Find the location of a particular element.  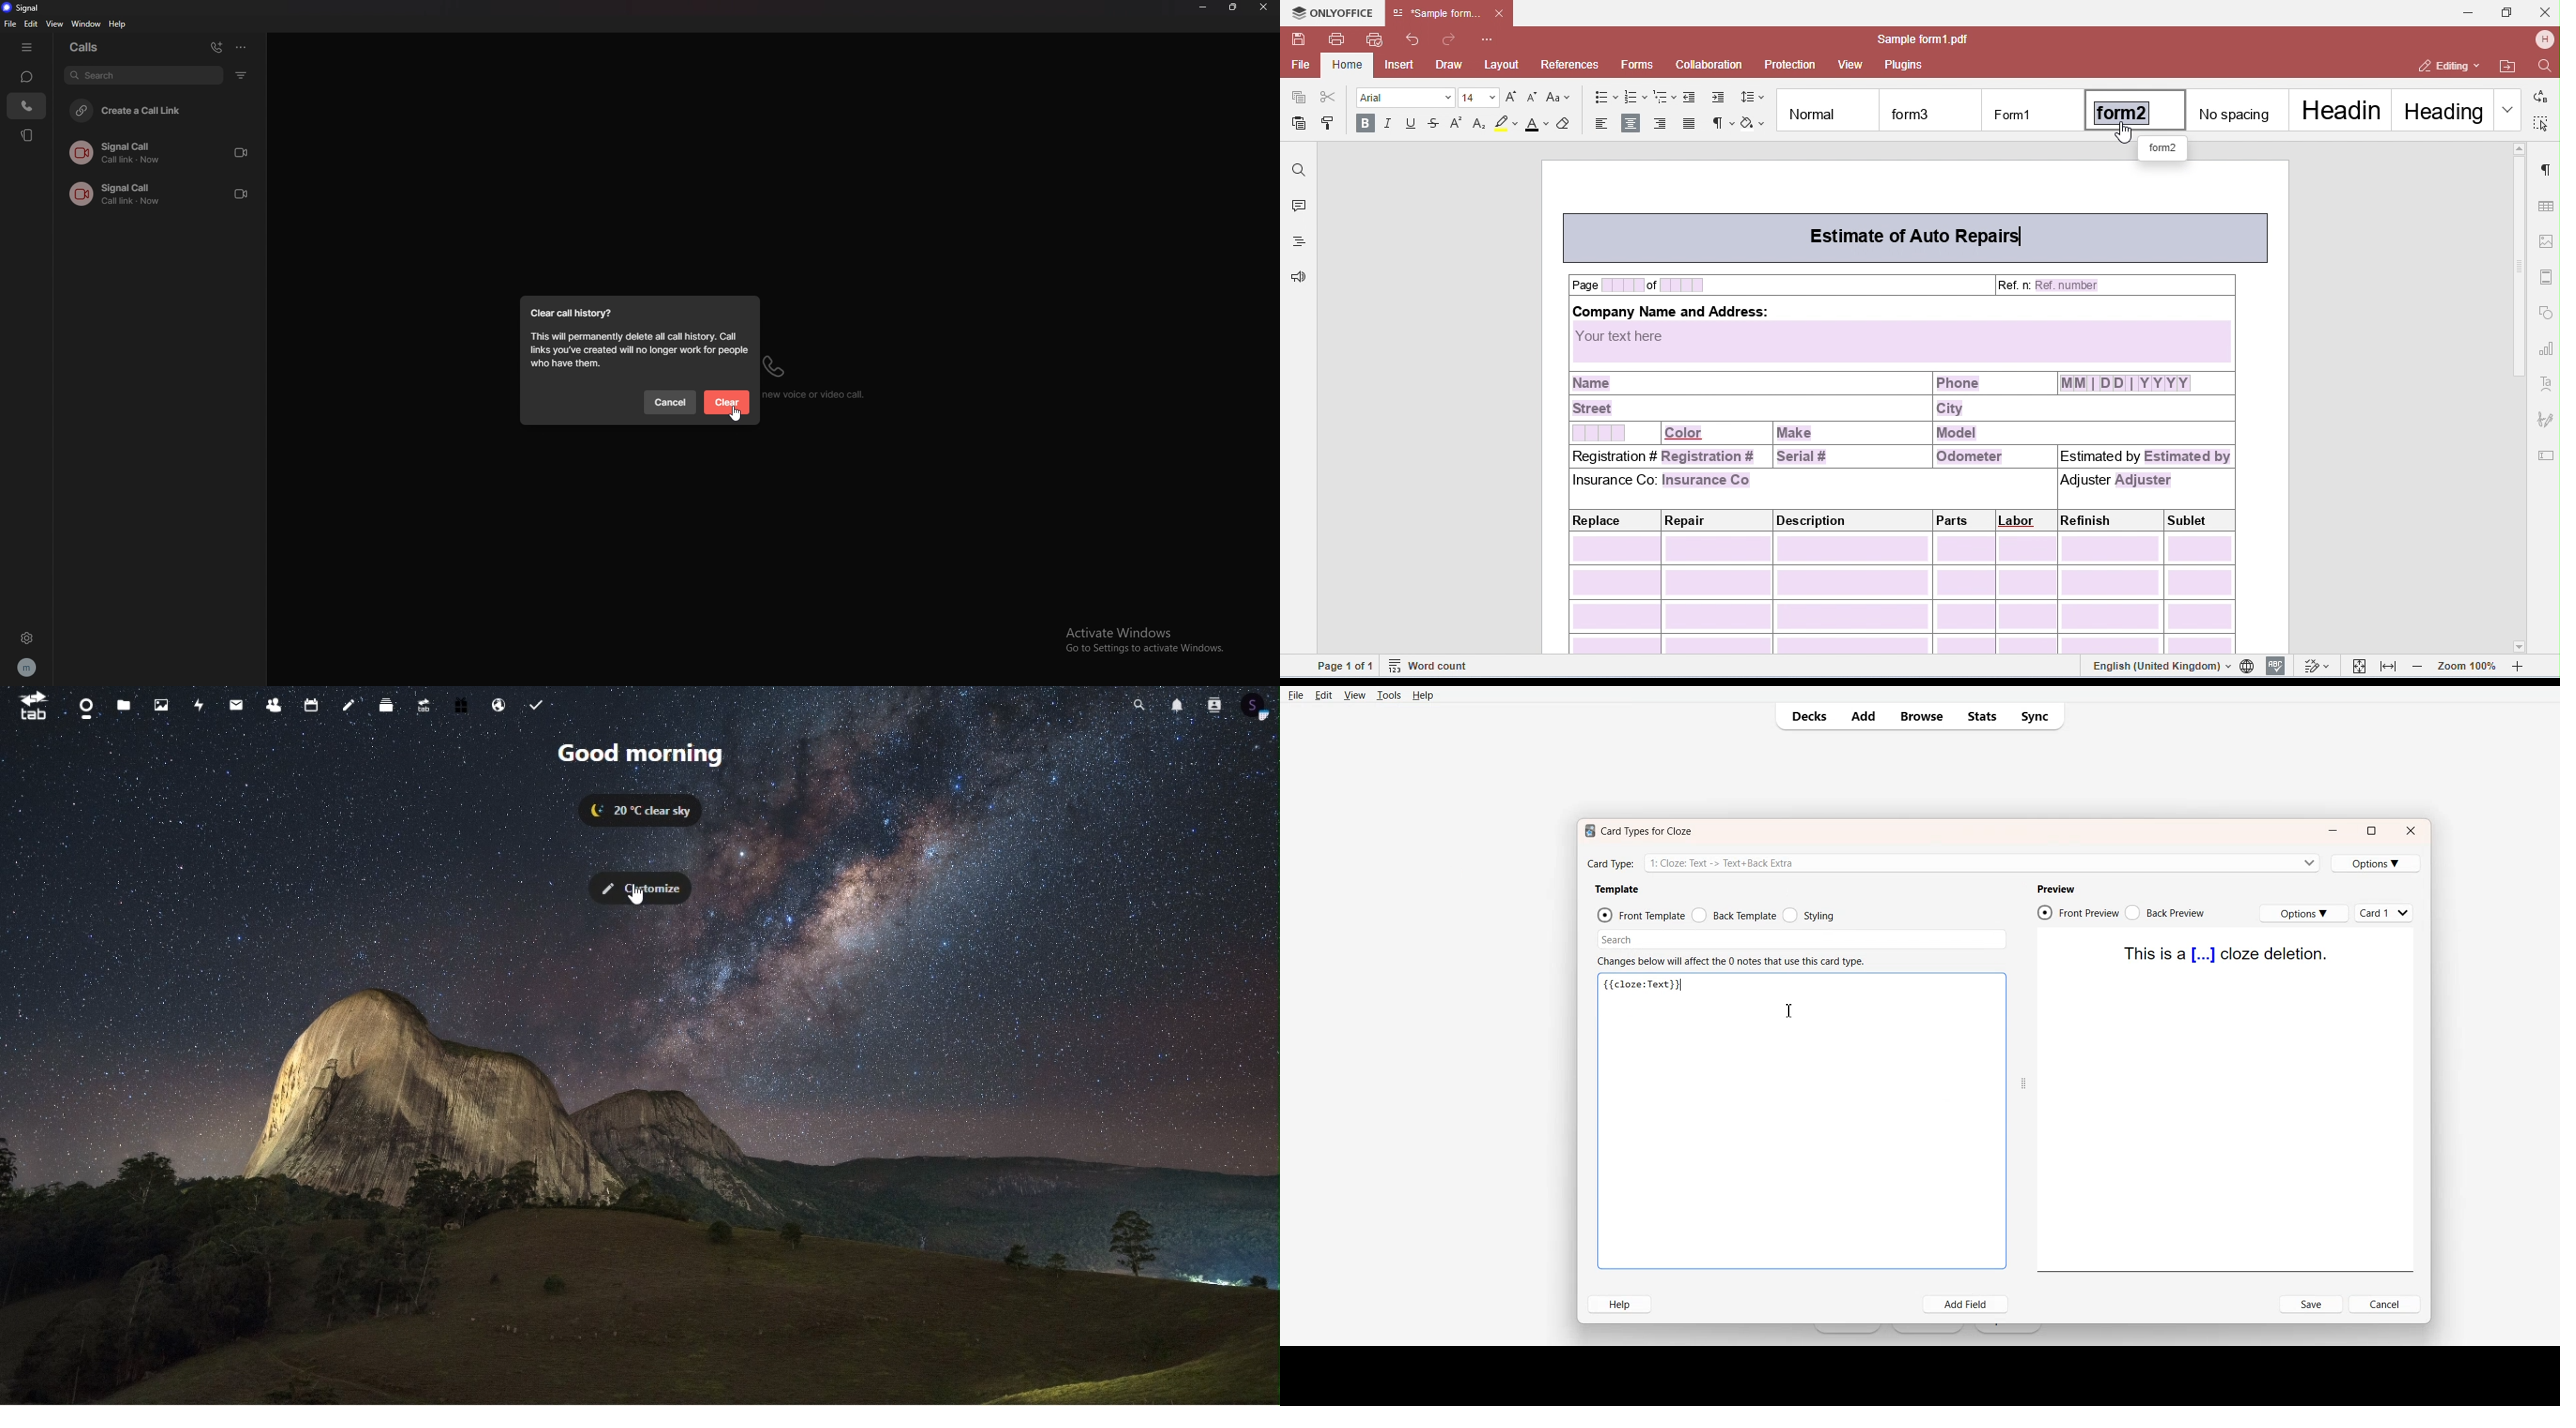

Add Field is located at coordinates (1967, 1305).